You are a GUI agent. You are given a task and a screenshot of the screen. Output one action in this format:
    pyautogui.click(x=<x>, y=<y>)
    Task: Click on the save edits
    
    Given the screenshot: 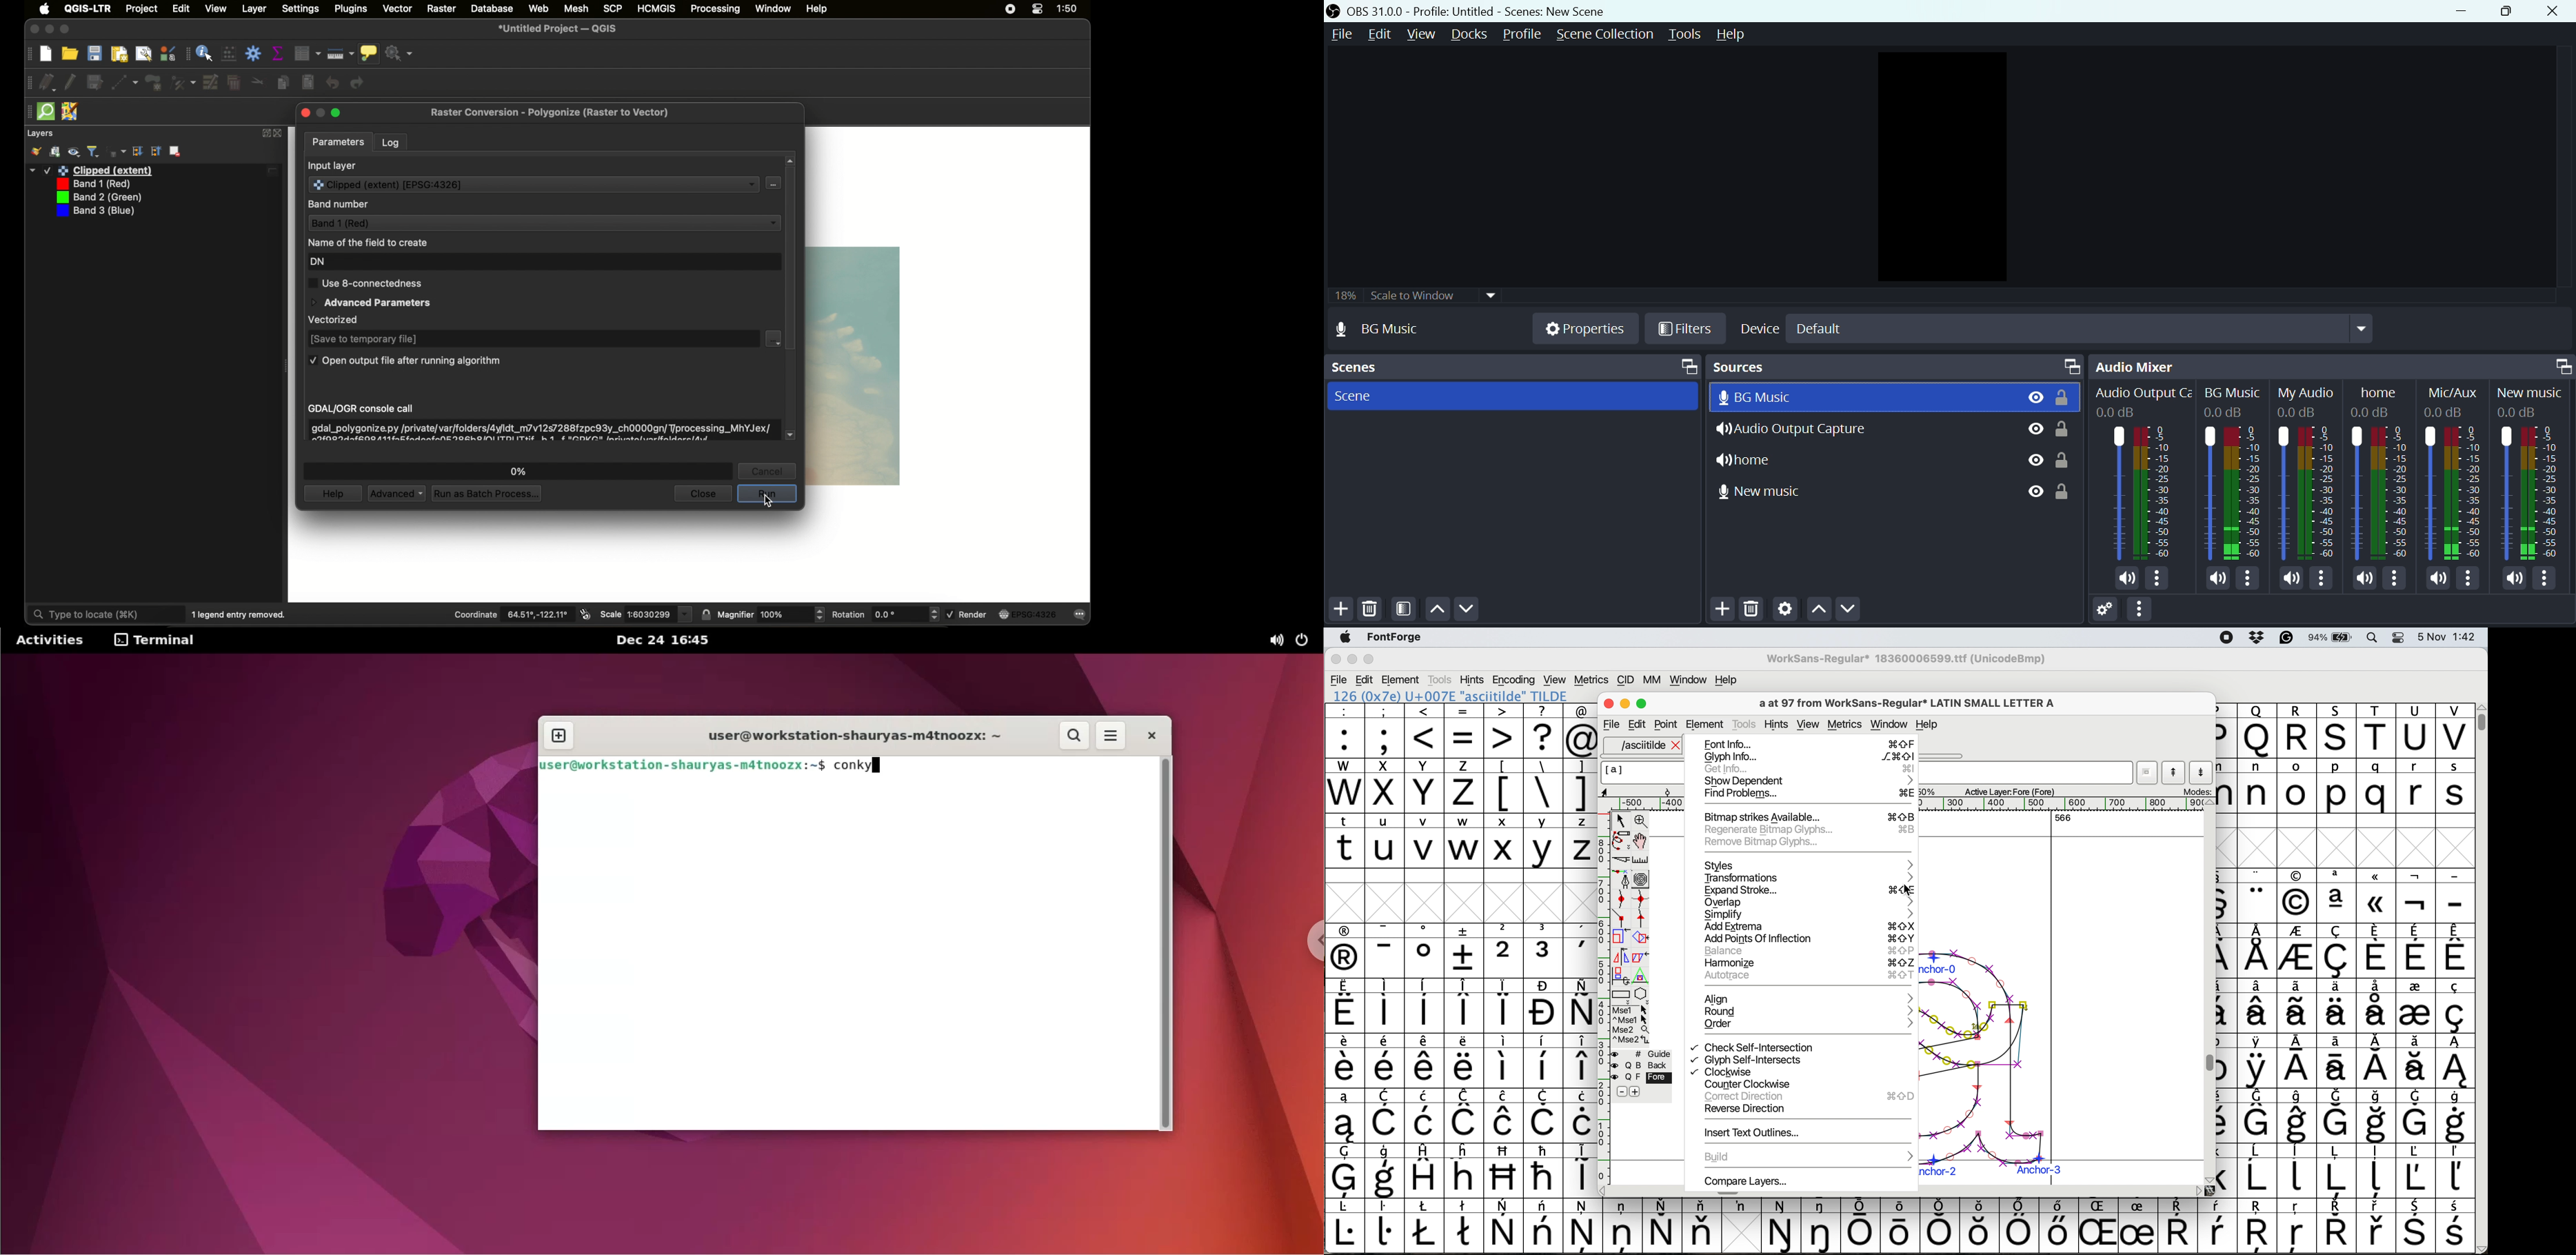 What is the action you would take?
    pyautogui.click(x=95, y=83)
    